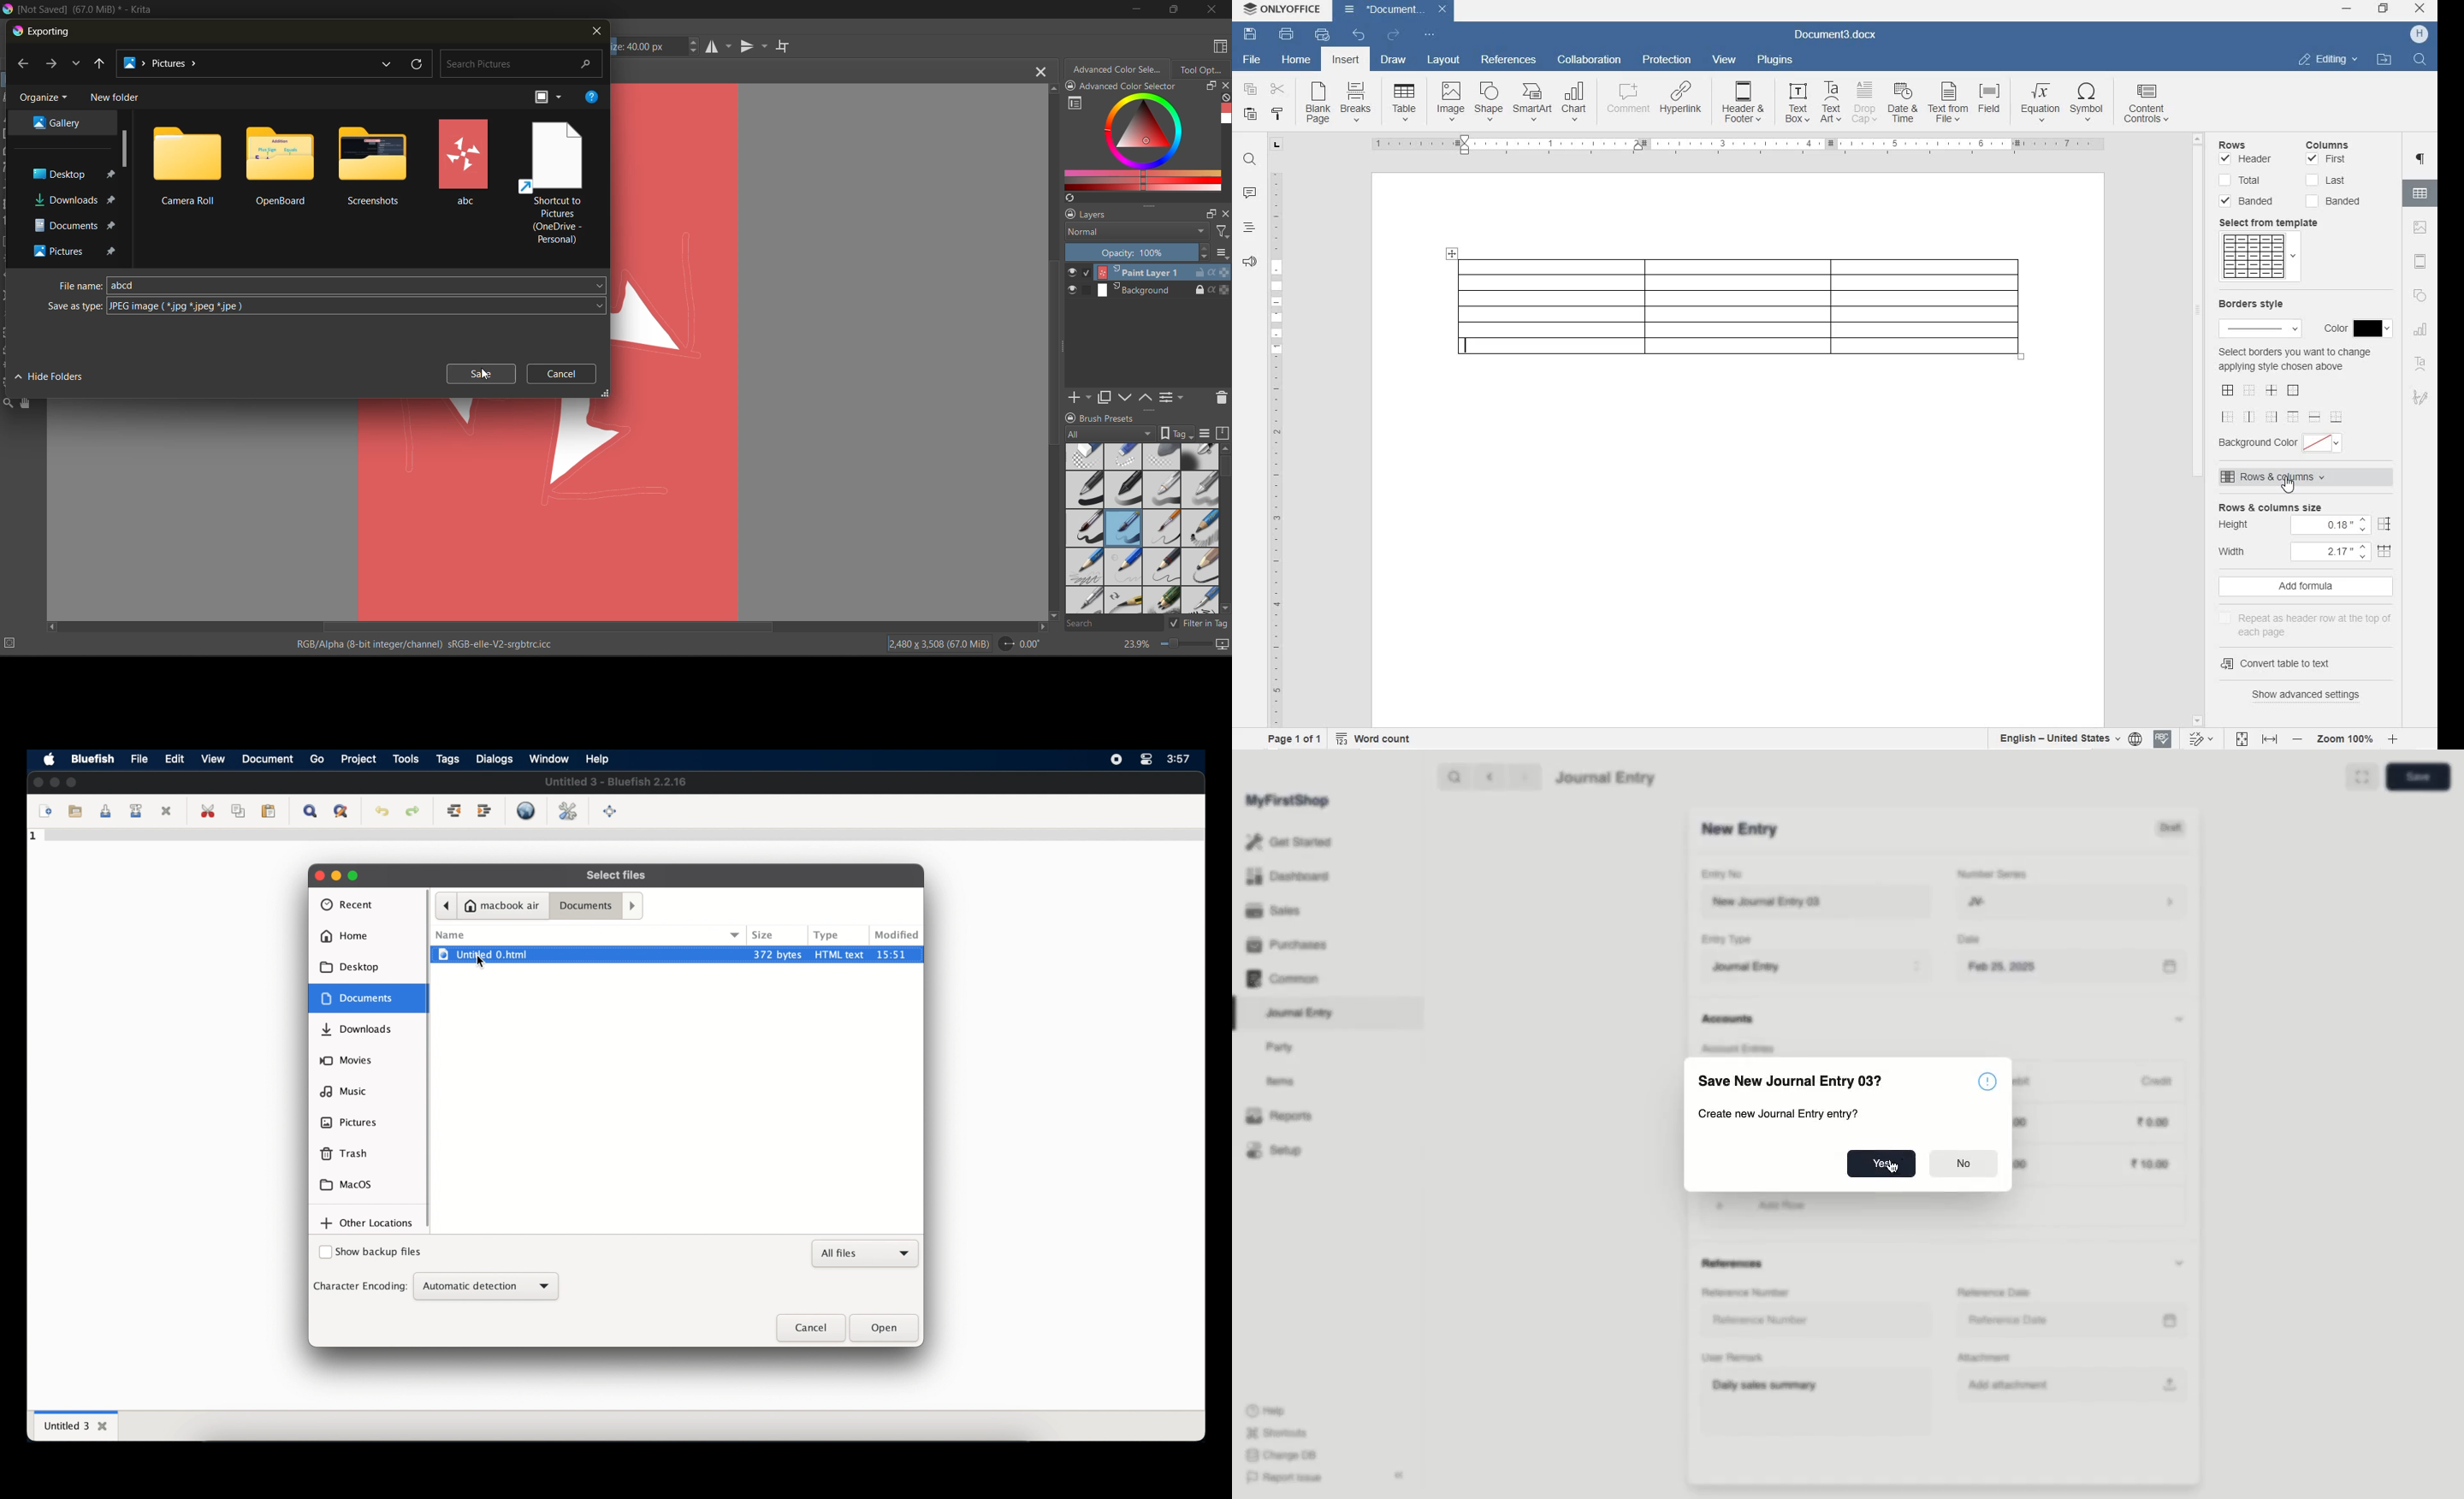 Image resolution: width=2464 pixels, height=1512 pixels. I want to click on Items, so click(1285, 1081).